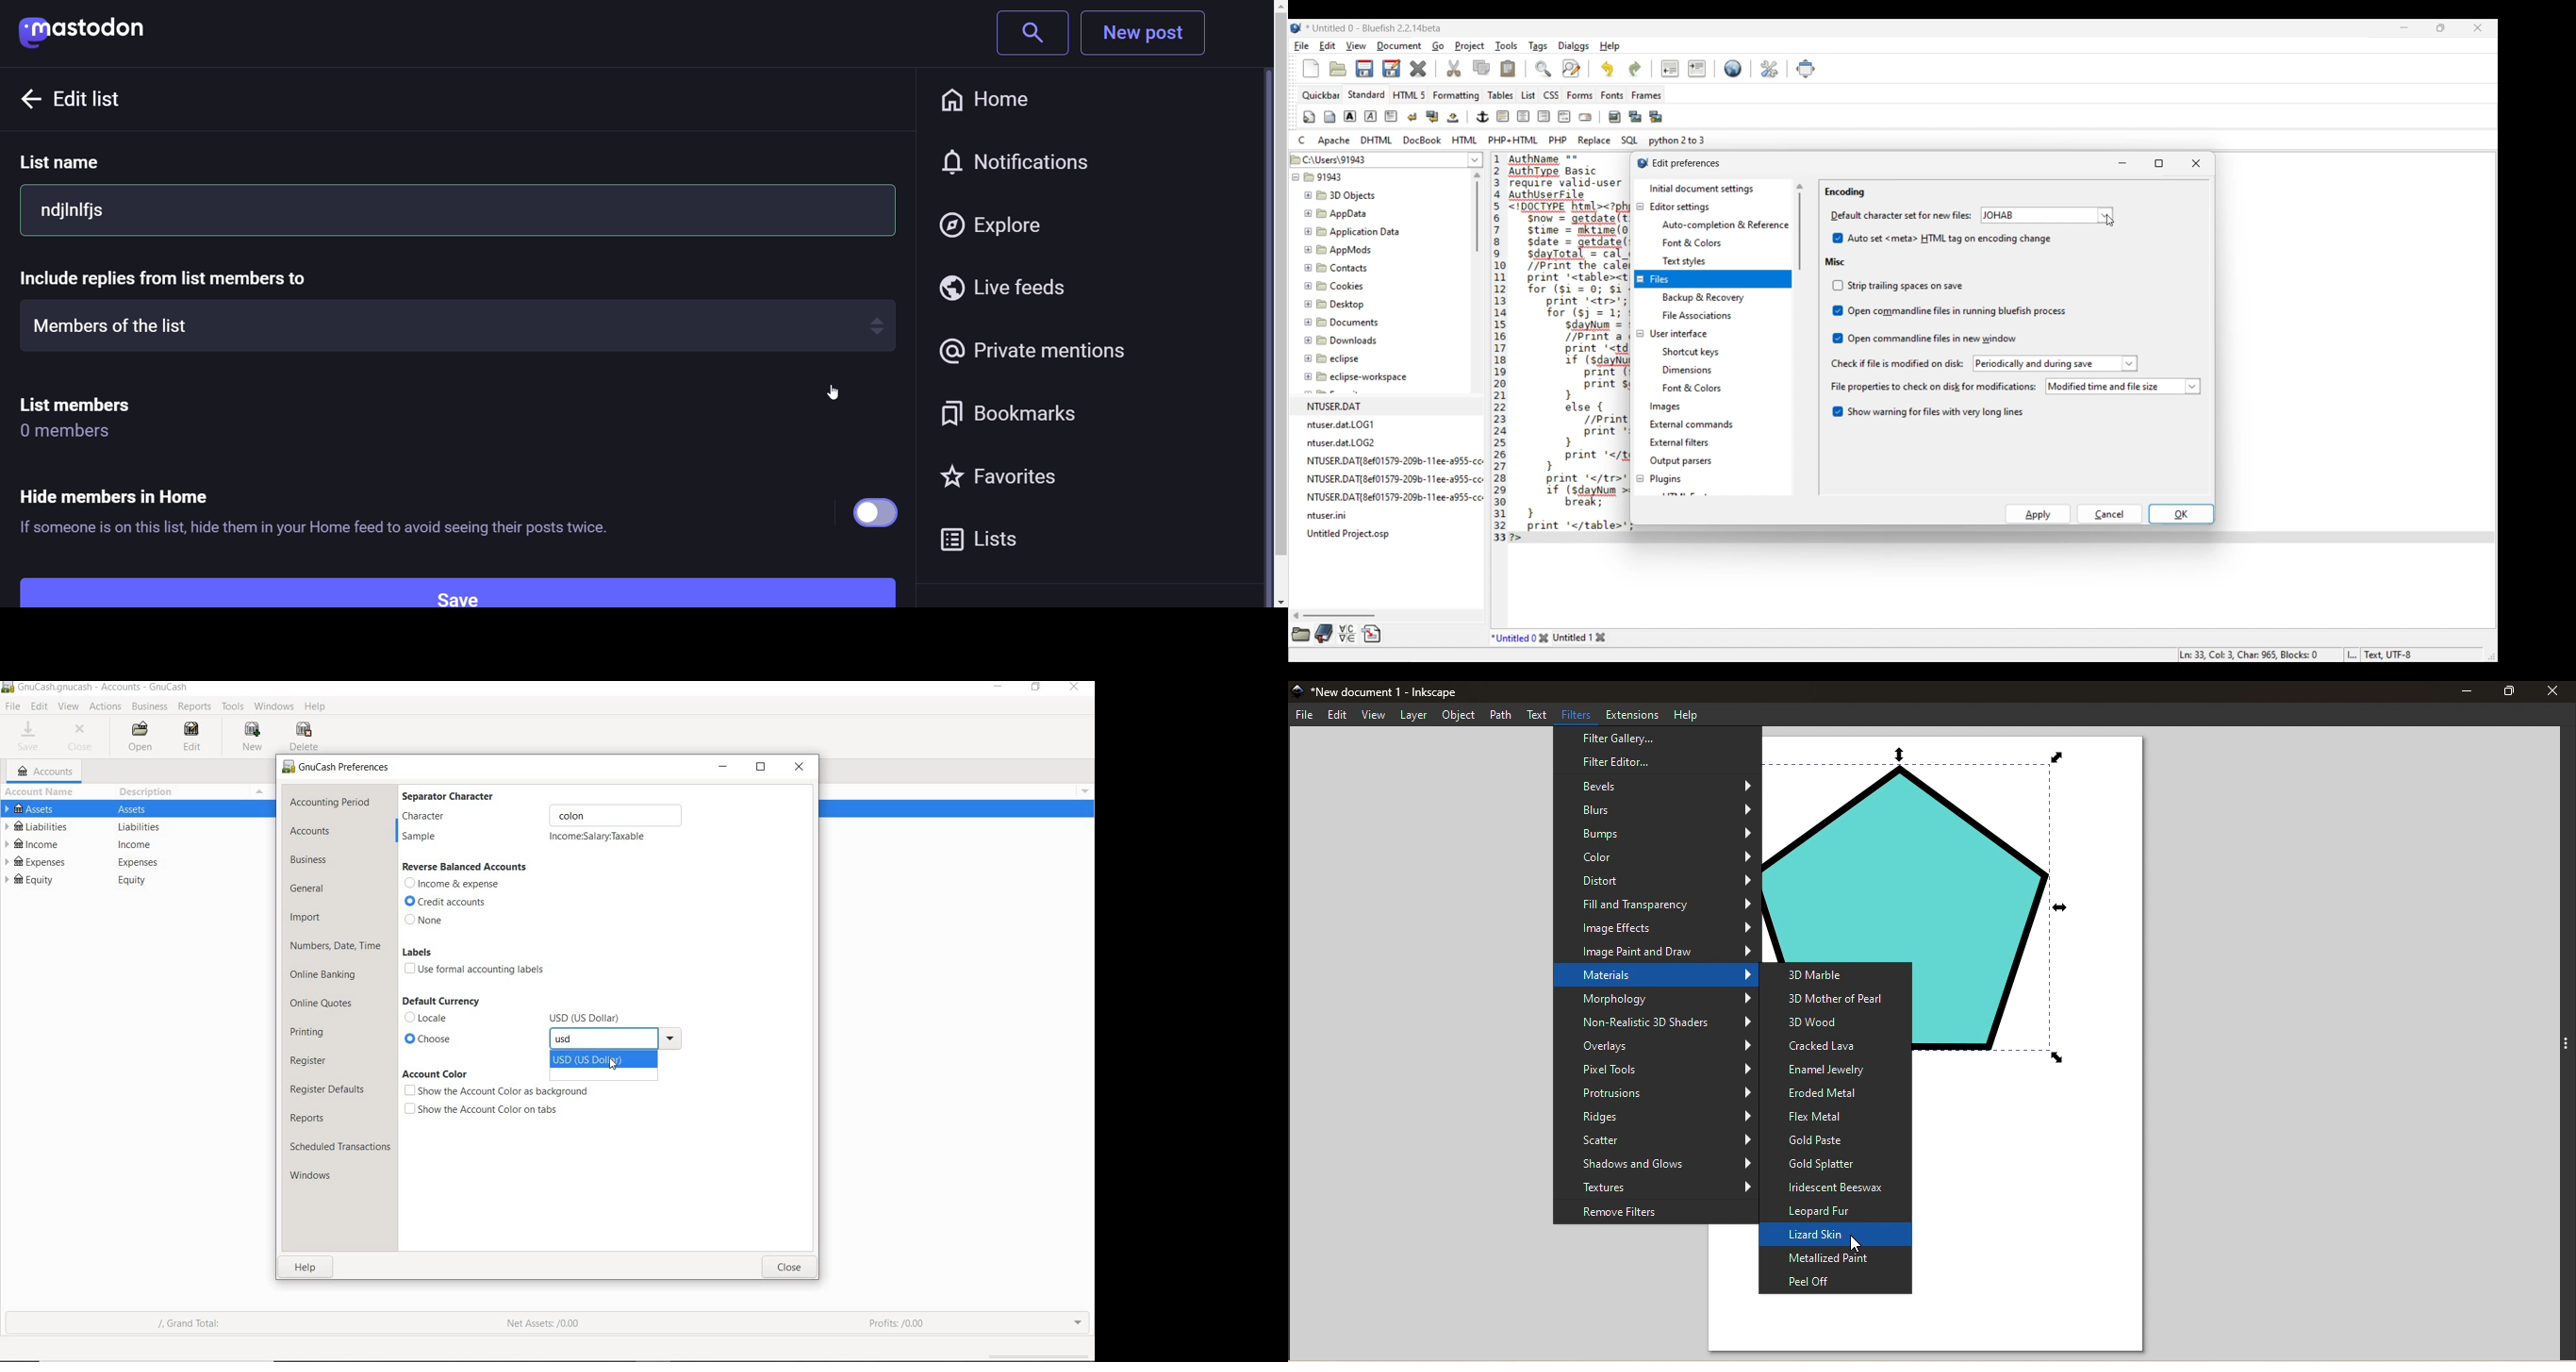 This screenshot has width=2576, height=1372. What do you see at coordinates (1083, 793) in the screenshot?
I see `` at bounding box center [1083, 793].